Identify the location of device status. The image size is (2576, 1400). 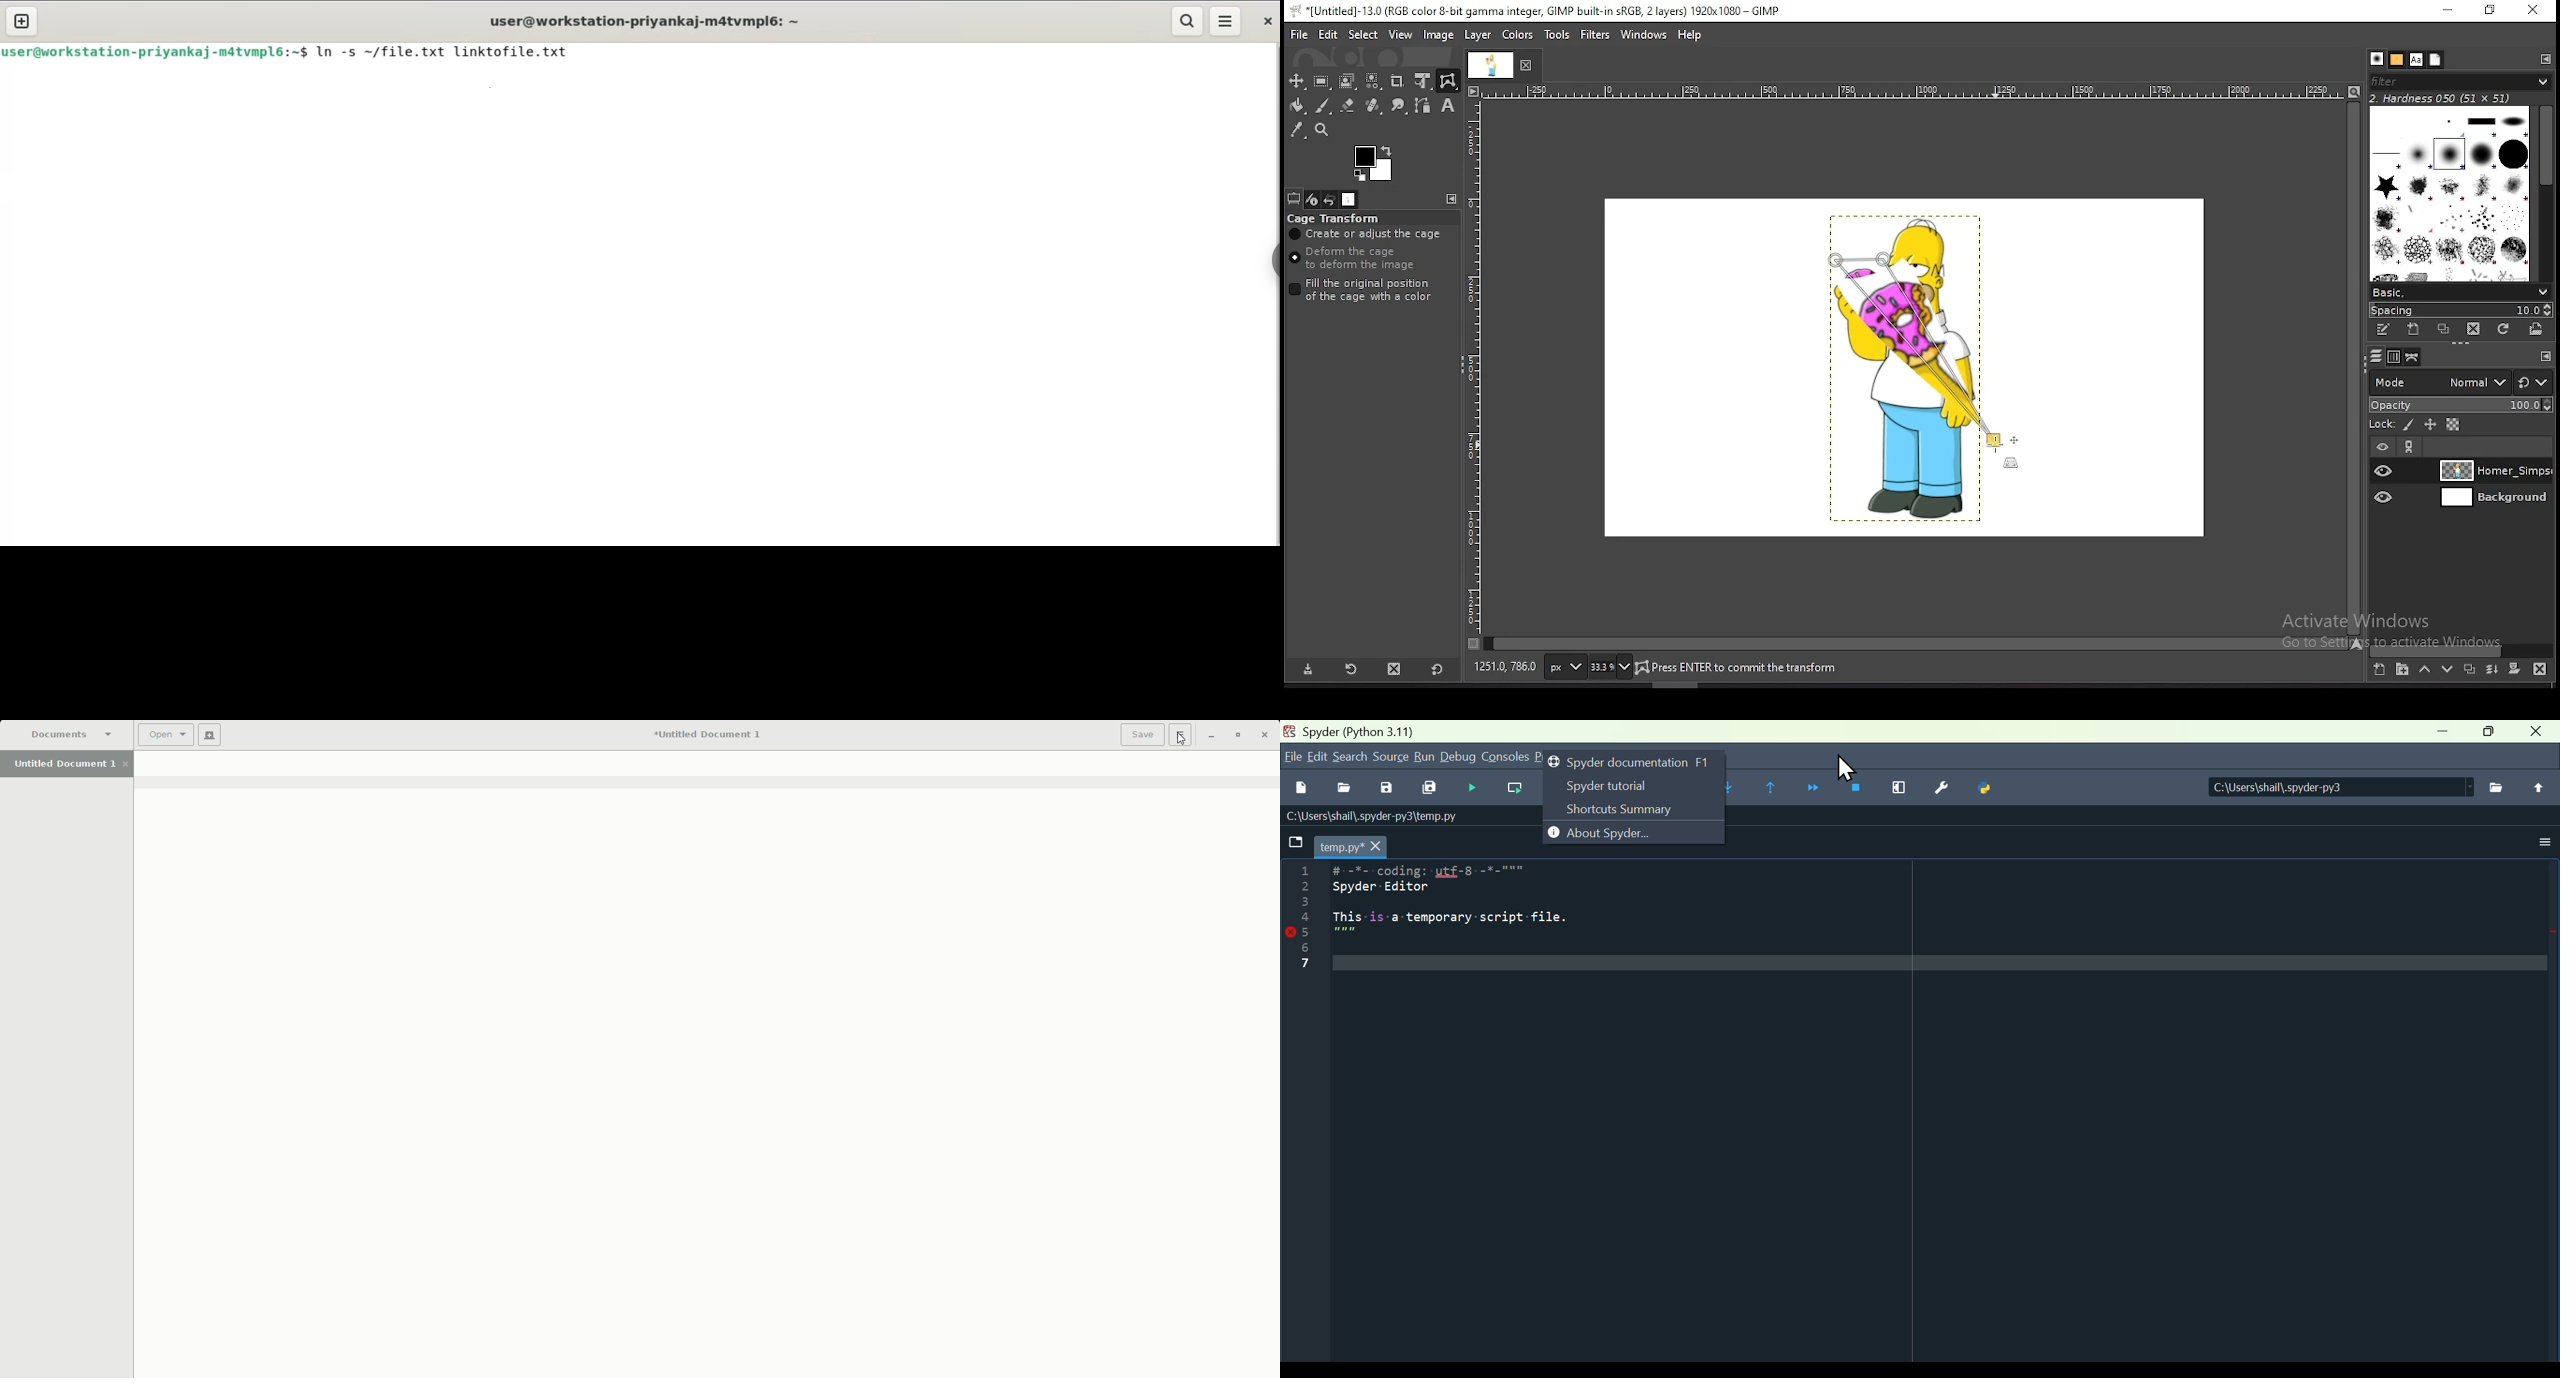
(1311, 199).